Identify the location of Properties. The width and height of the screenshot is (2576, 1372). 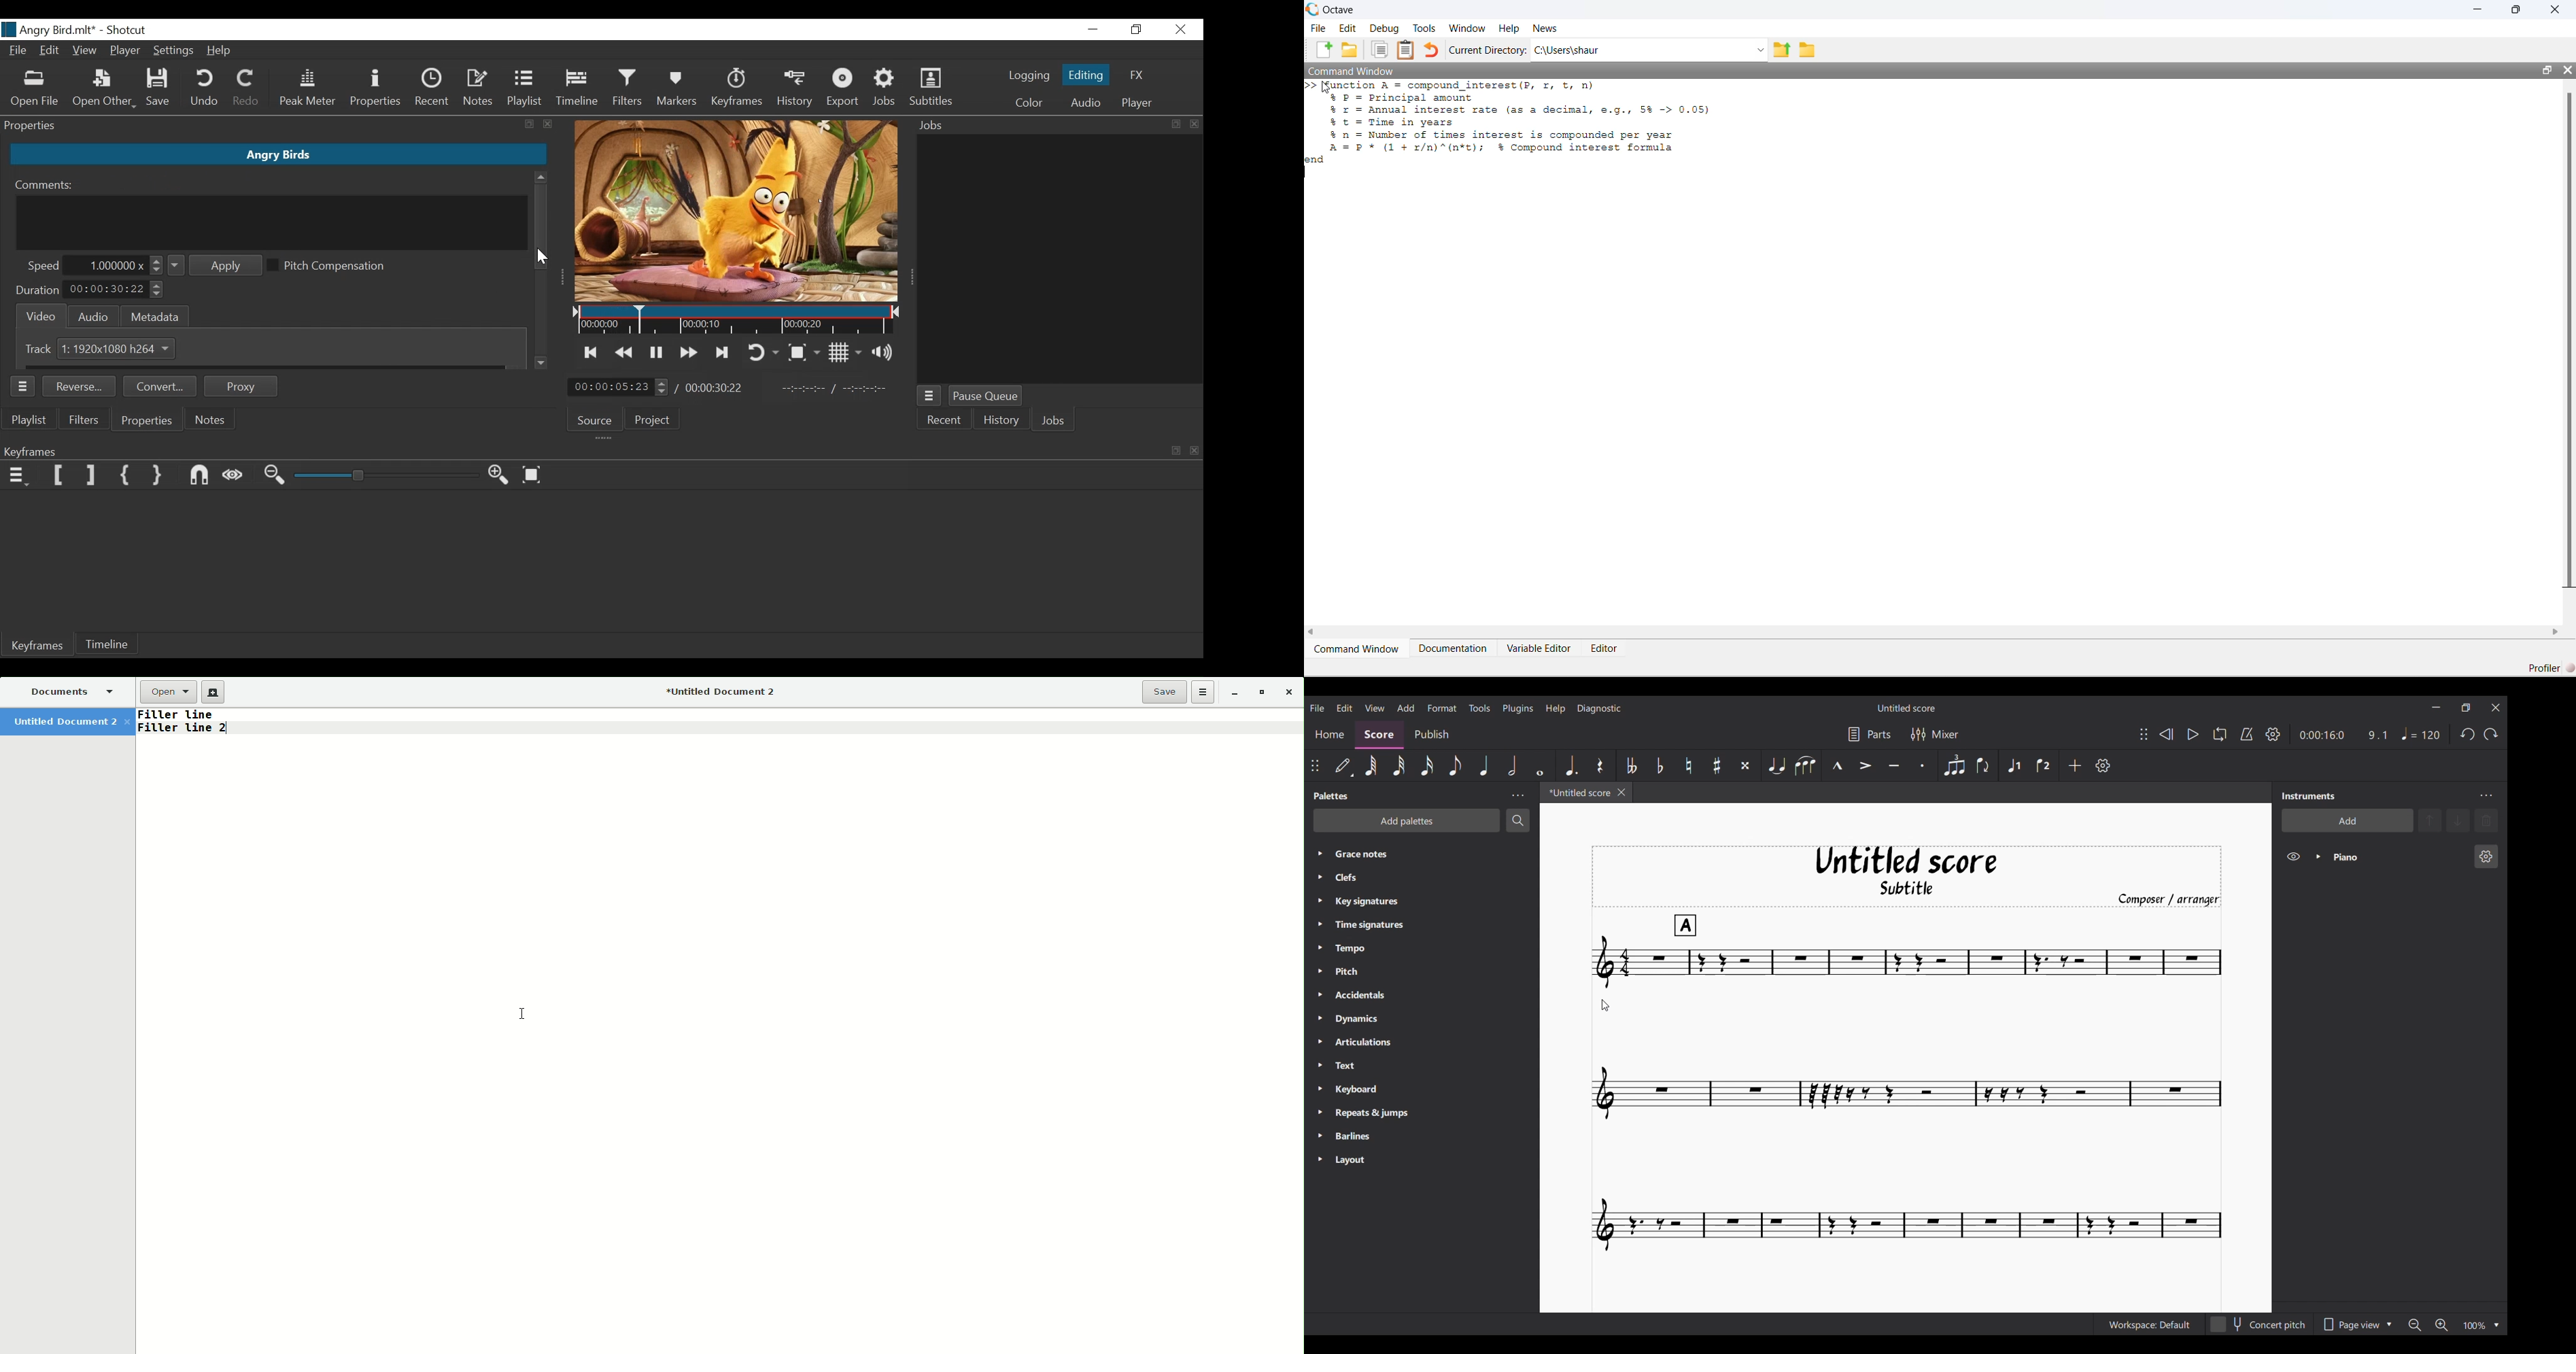
(148, 421).